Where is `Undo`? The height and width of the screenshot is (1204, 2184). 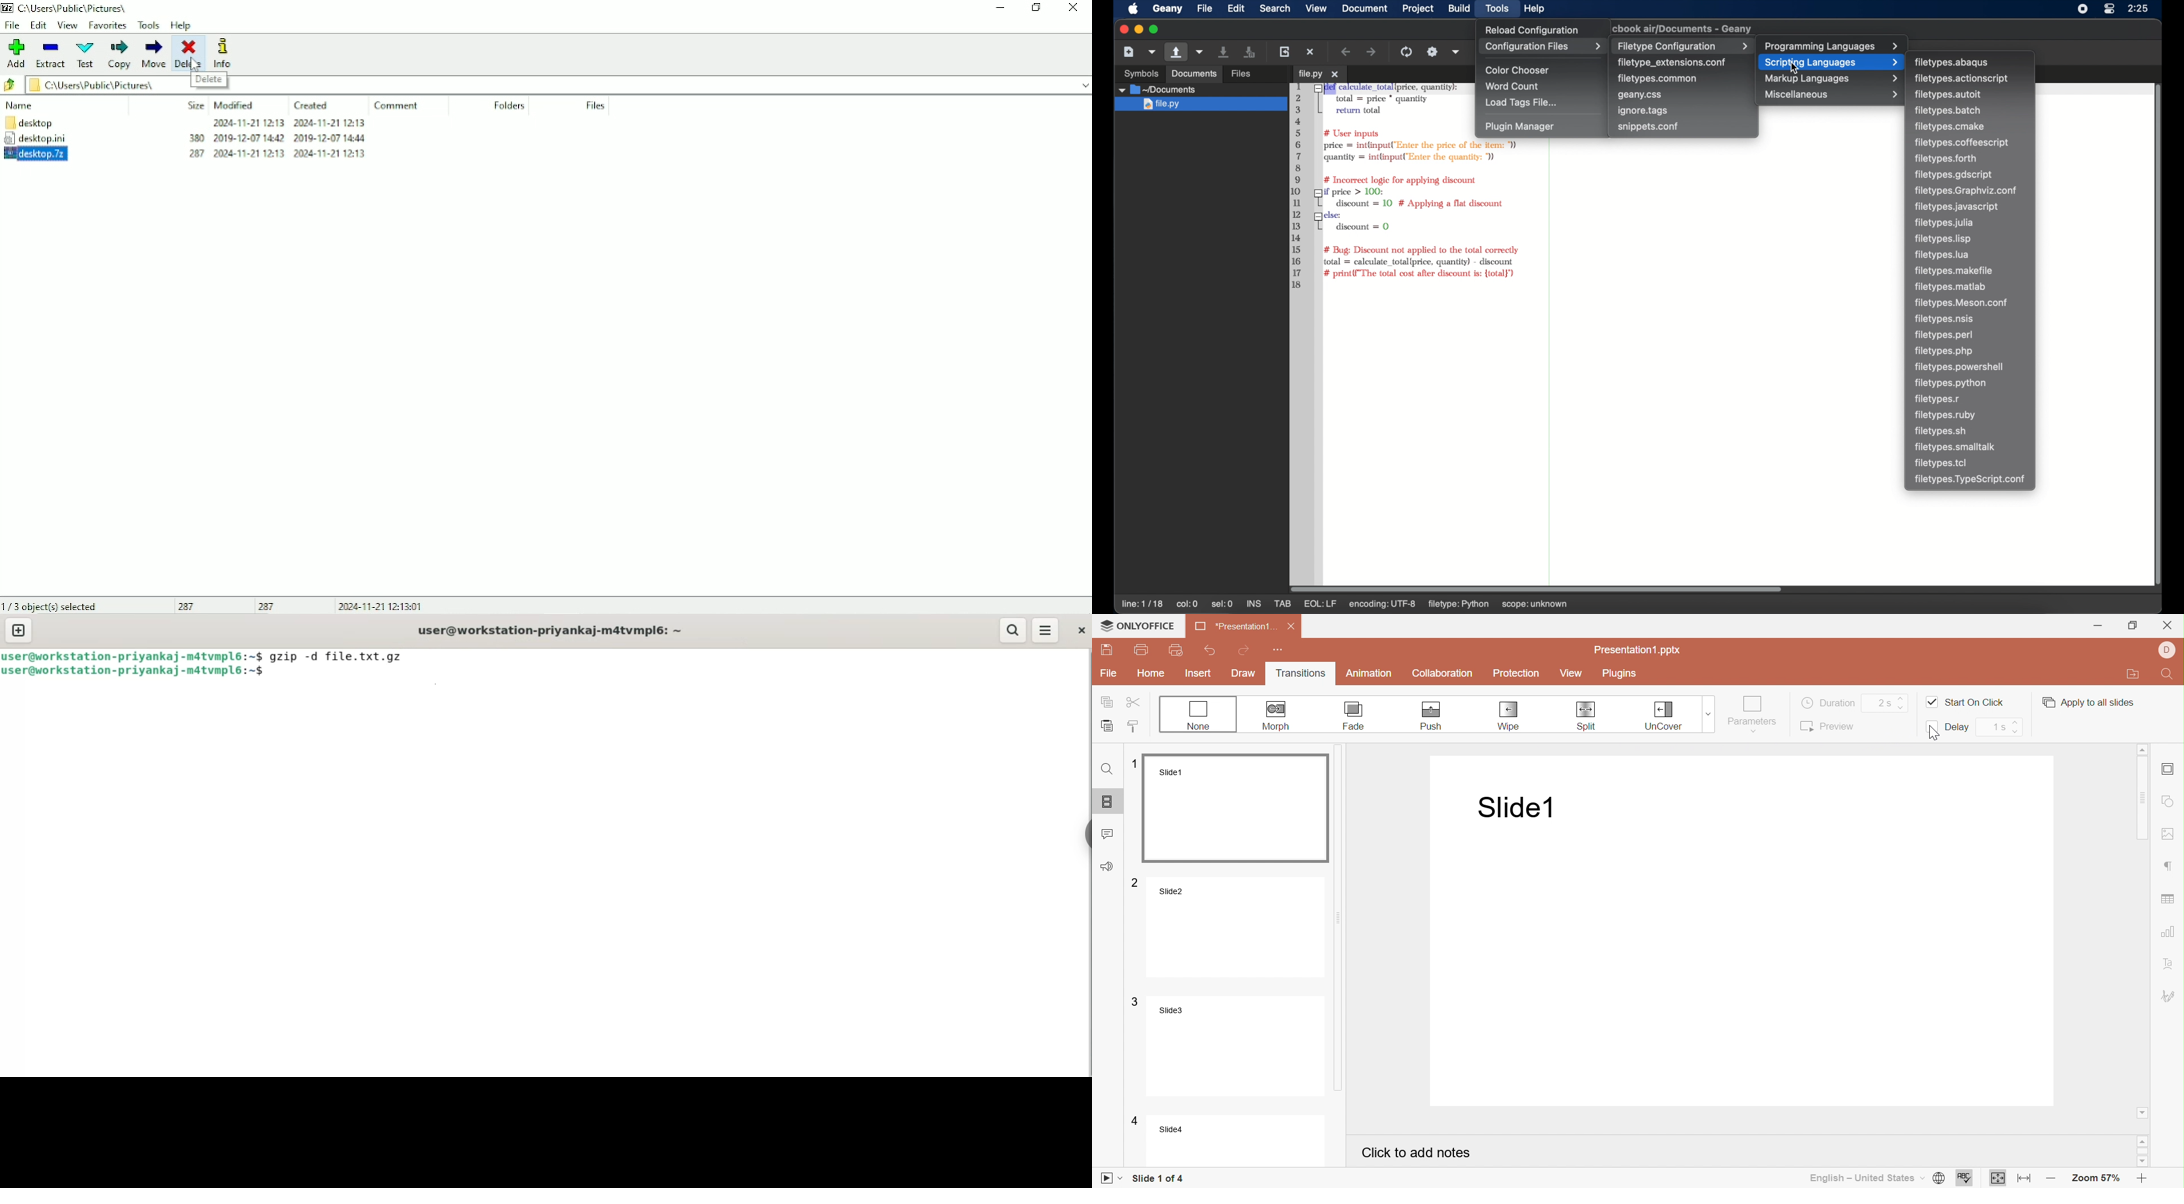 Undo is located at coordinates (1212, 648).